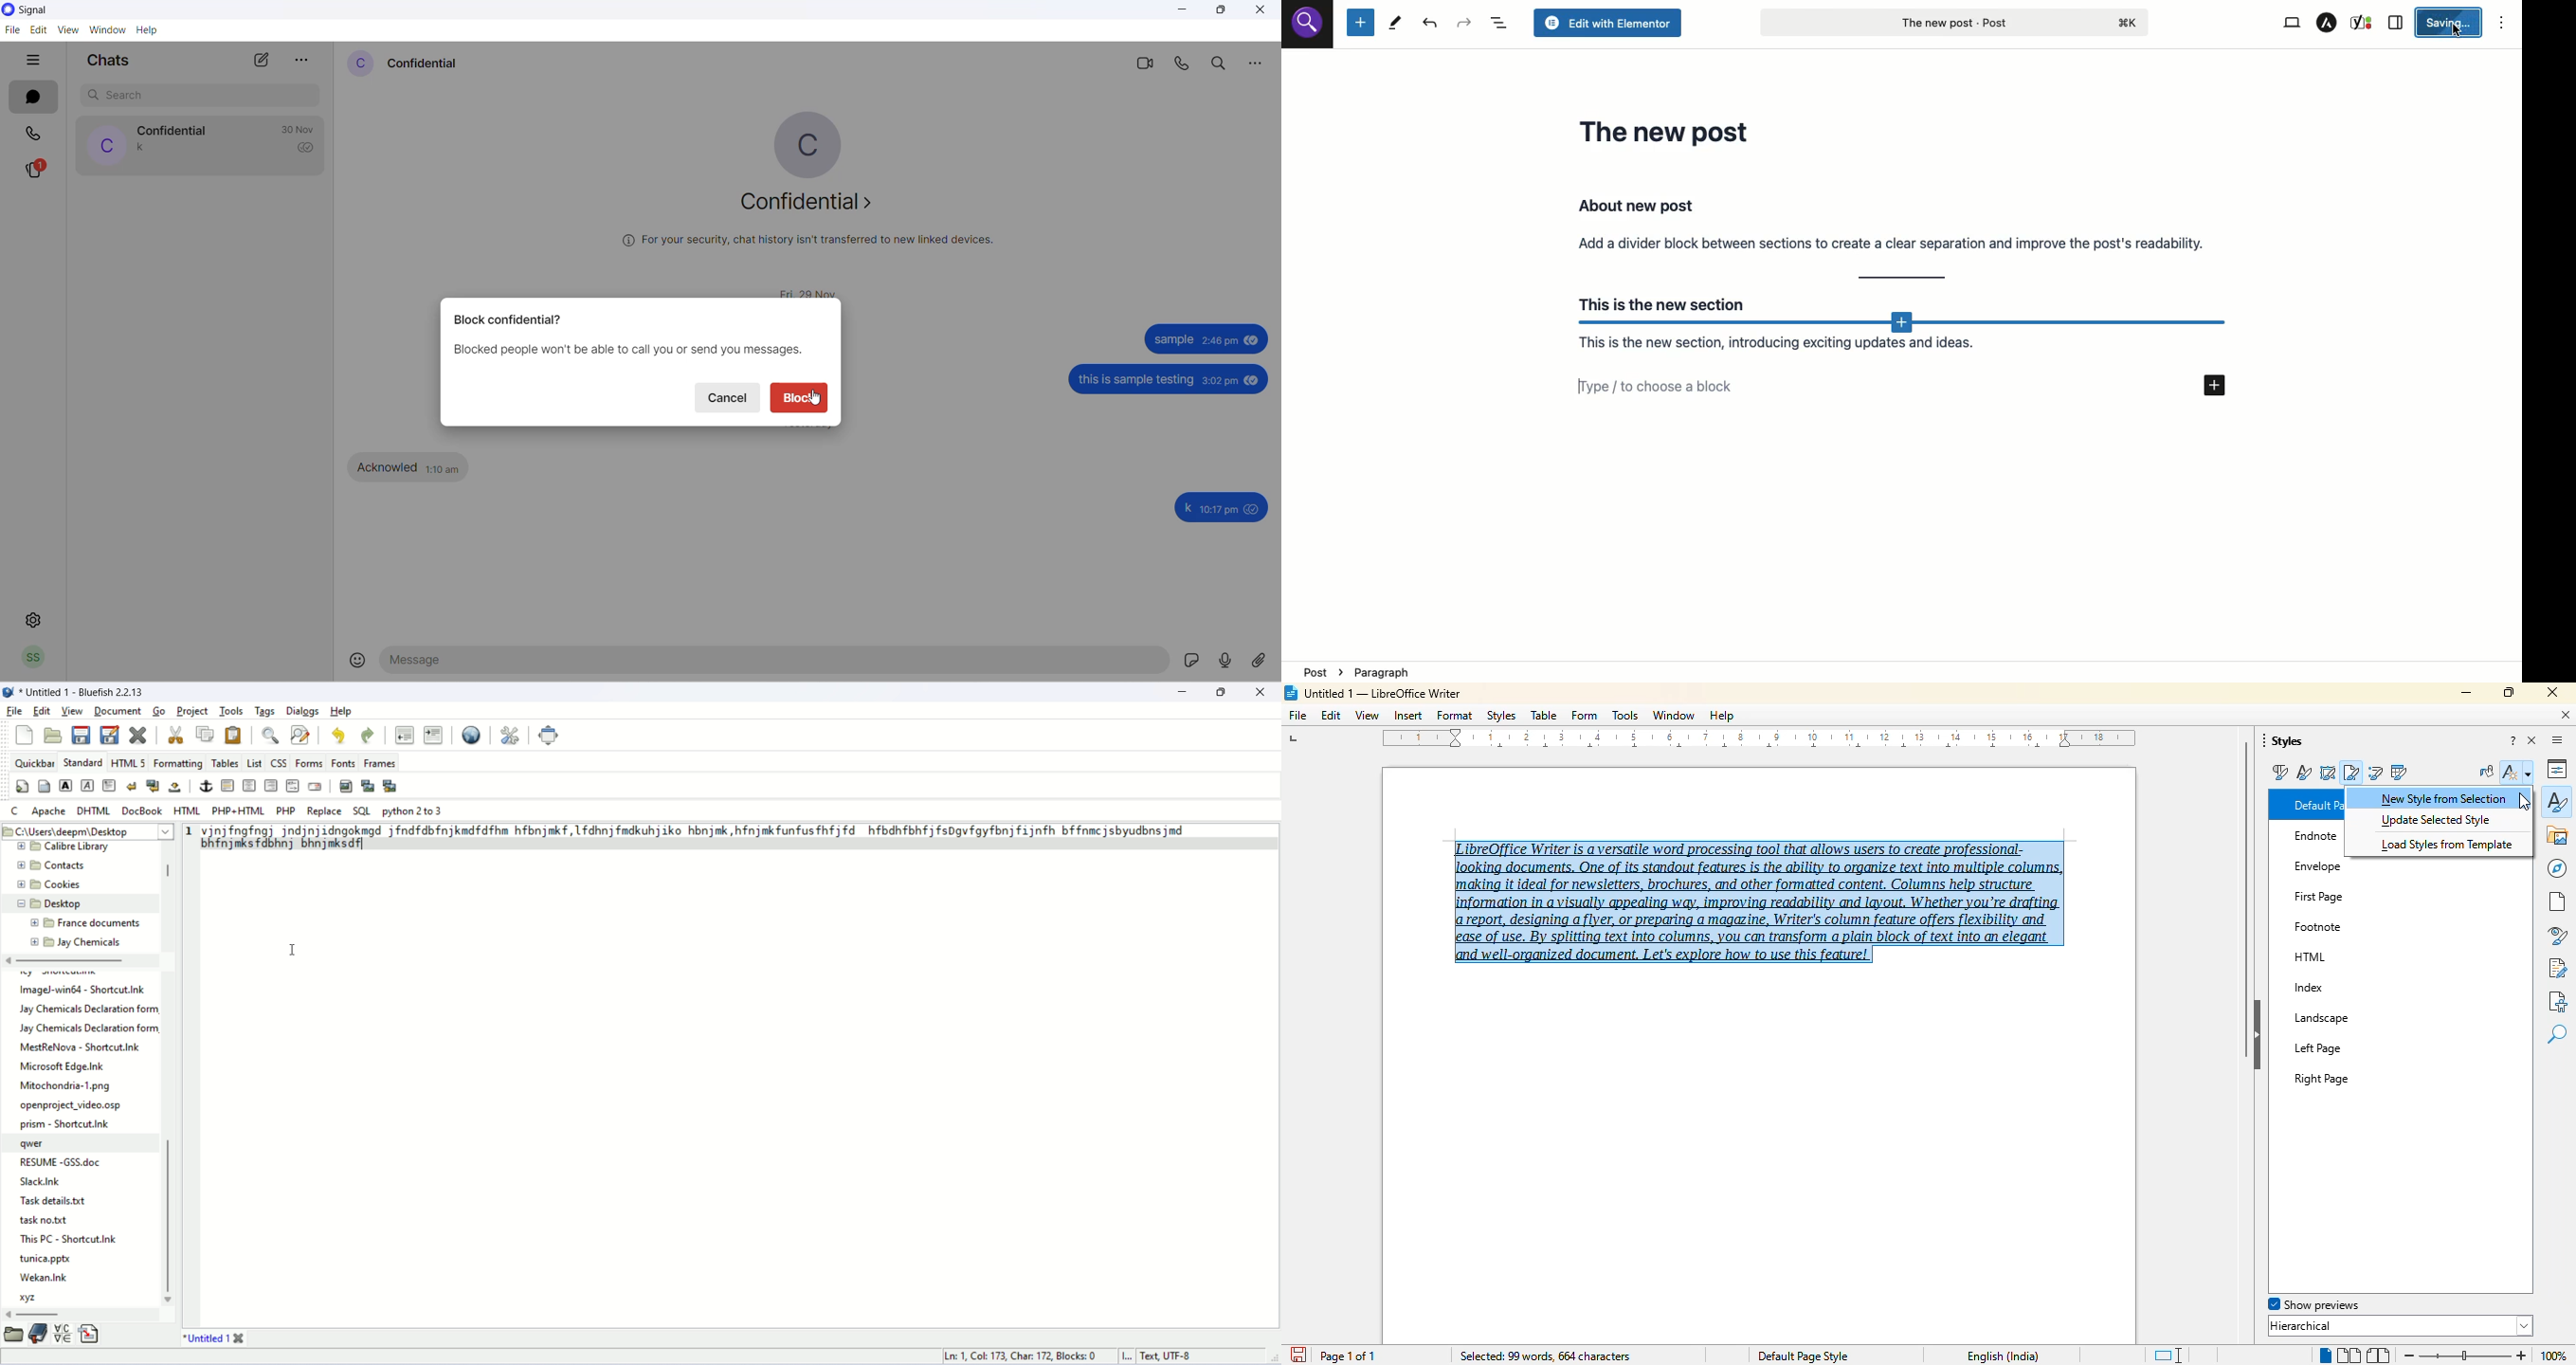  I want to click on Edit with elementor, so click(1606, 23).